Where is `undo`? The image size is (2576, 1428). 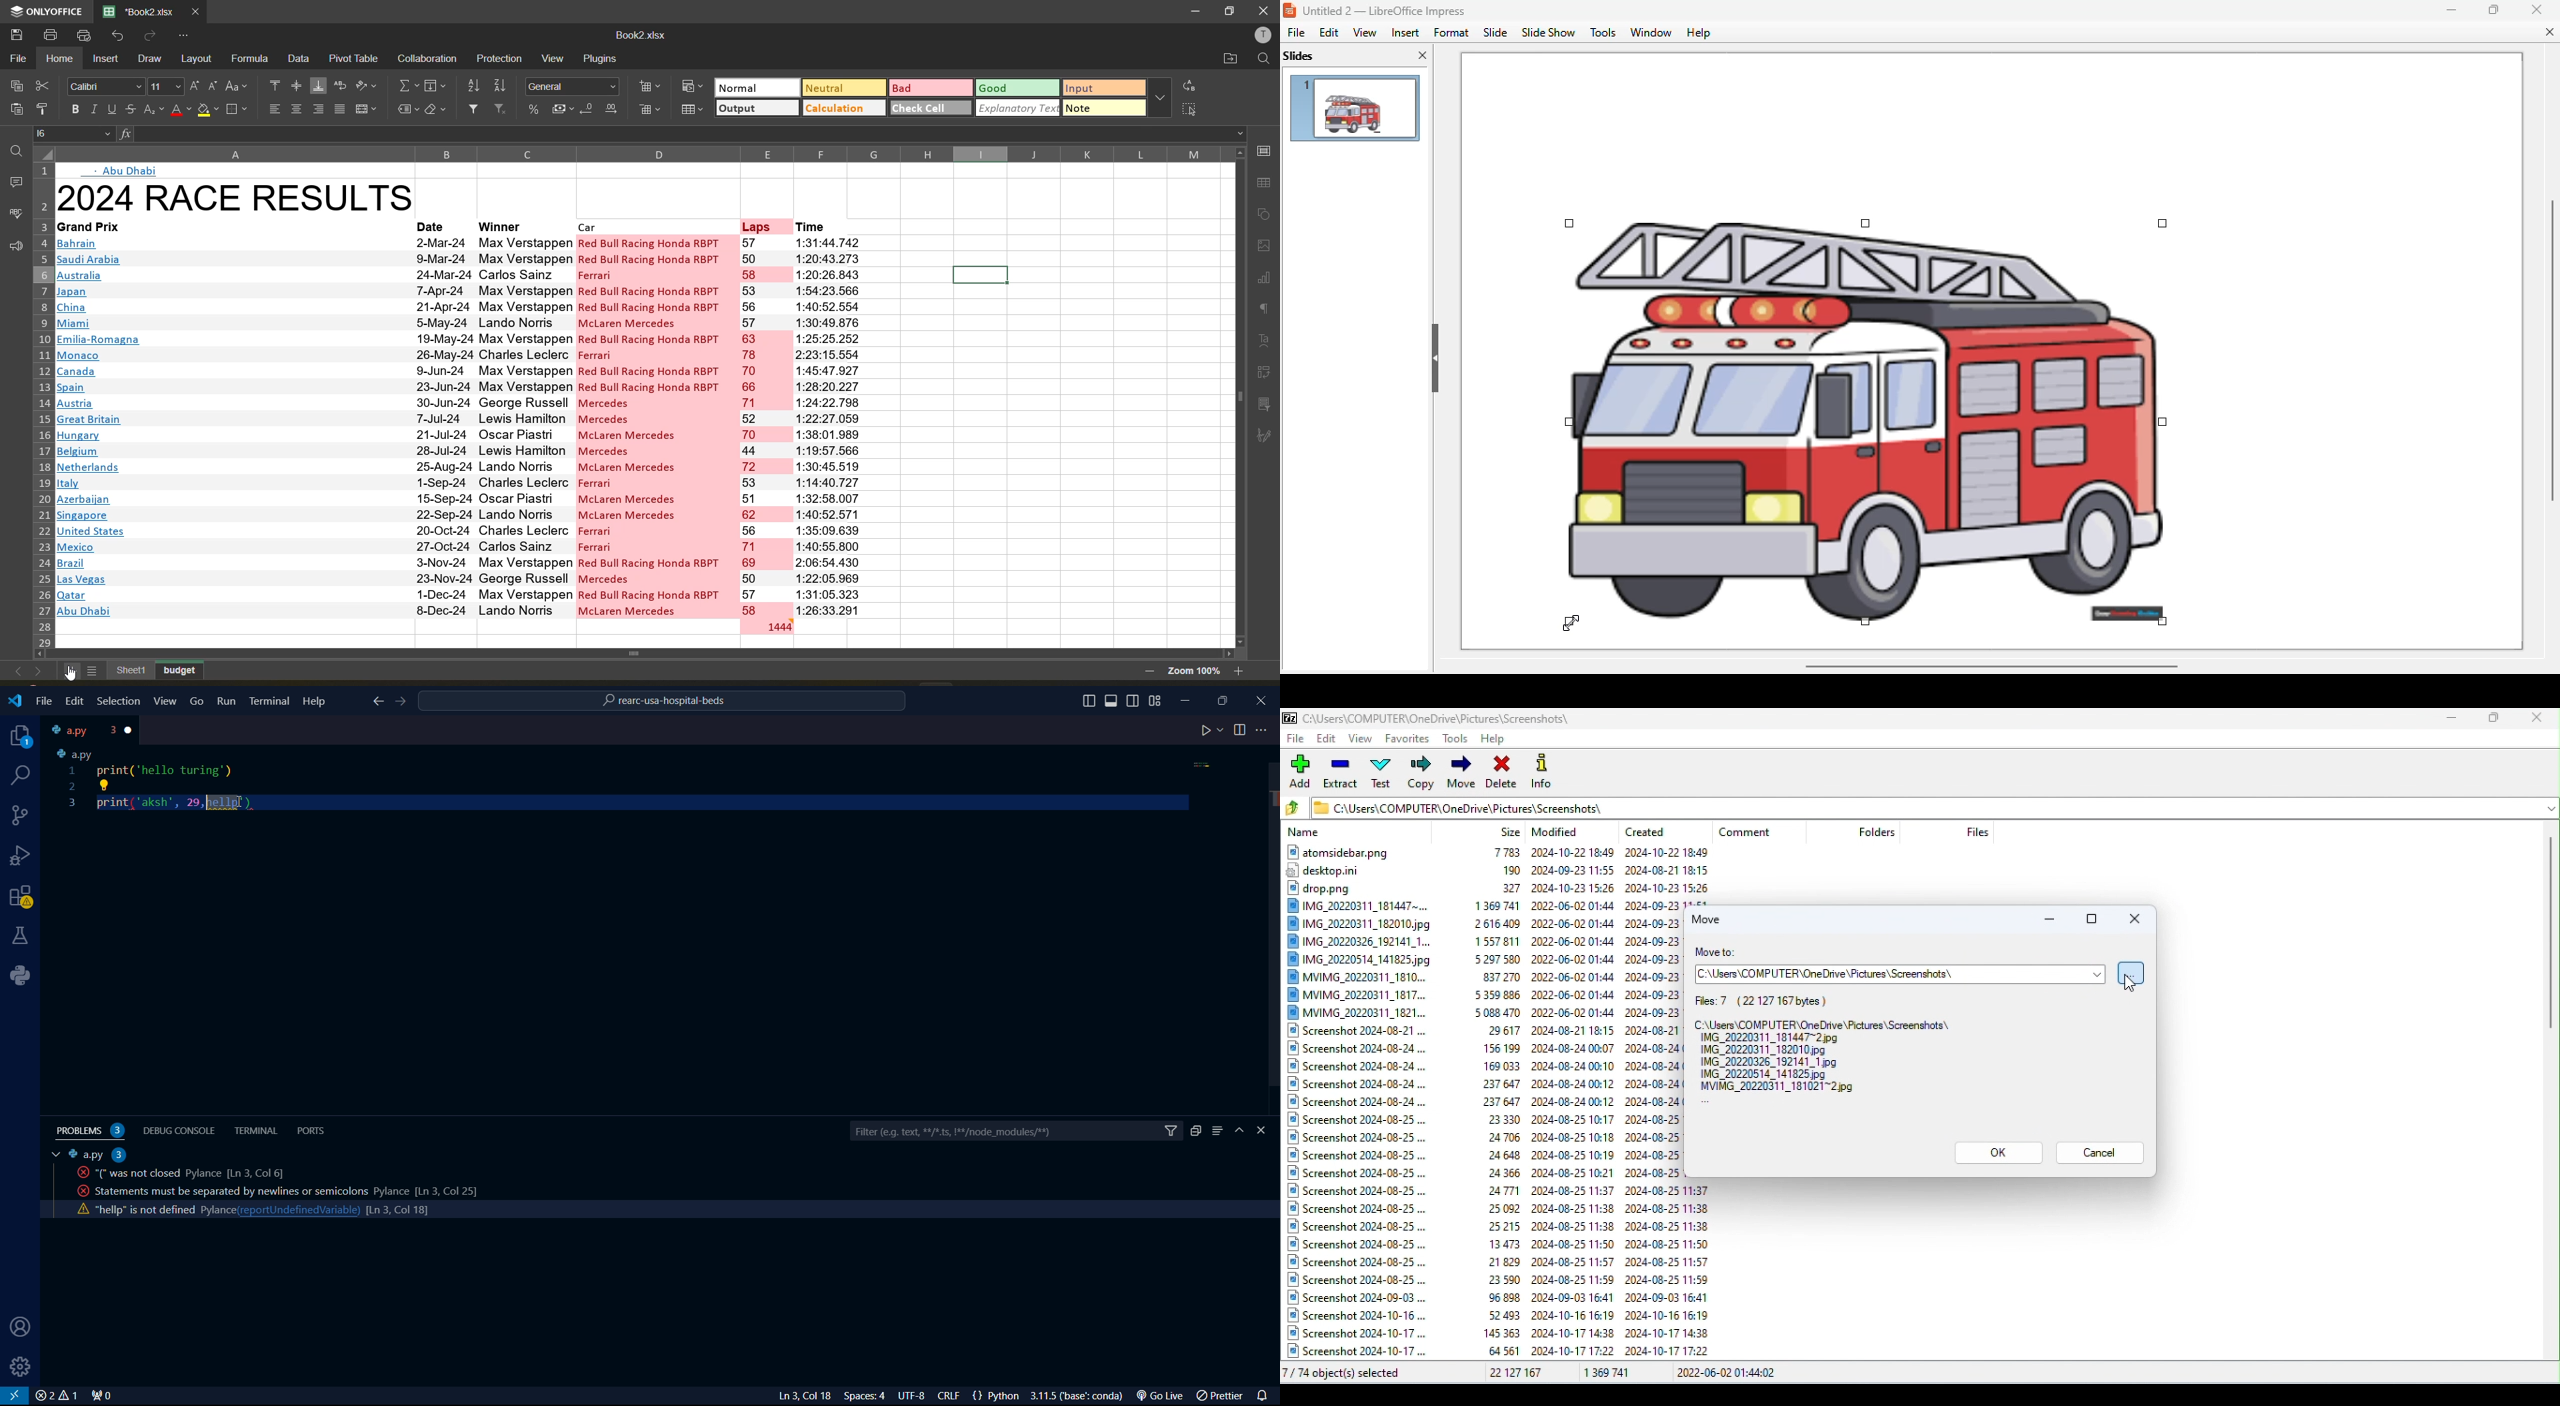 undo is located at coordinates (119, 37).